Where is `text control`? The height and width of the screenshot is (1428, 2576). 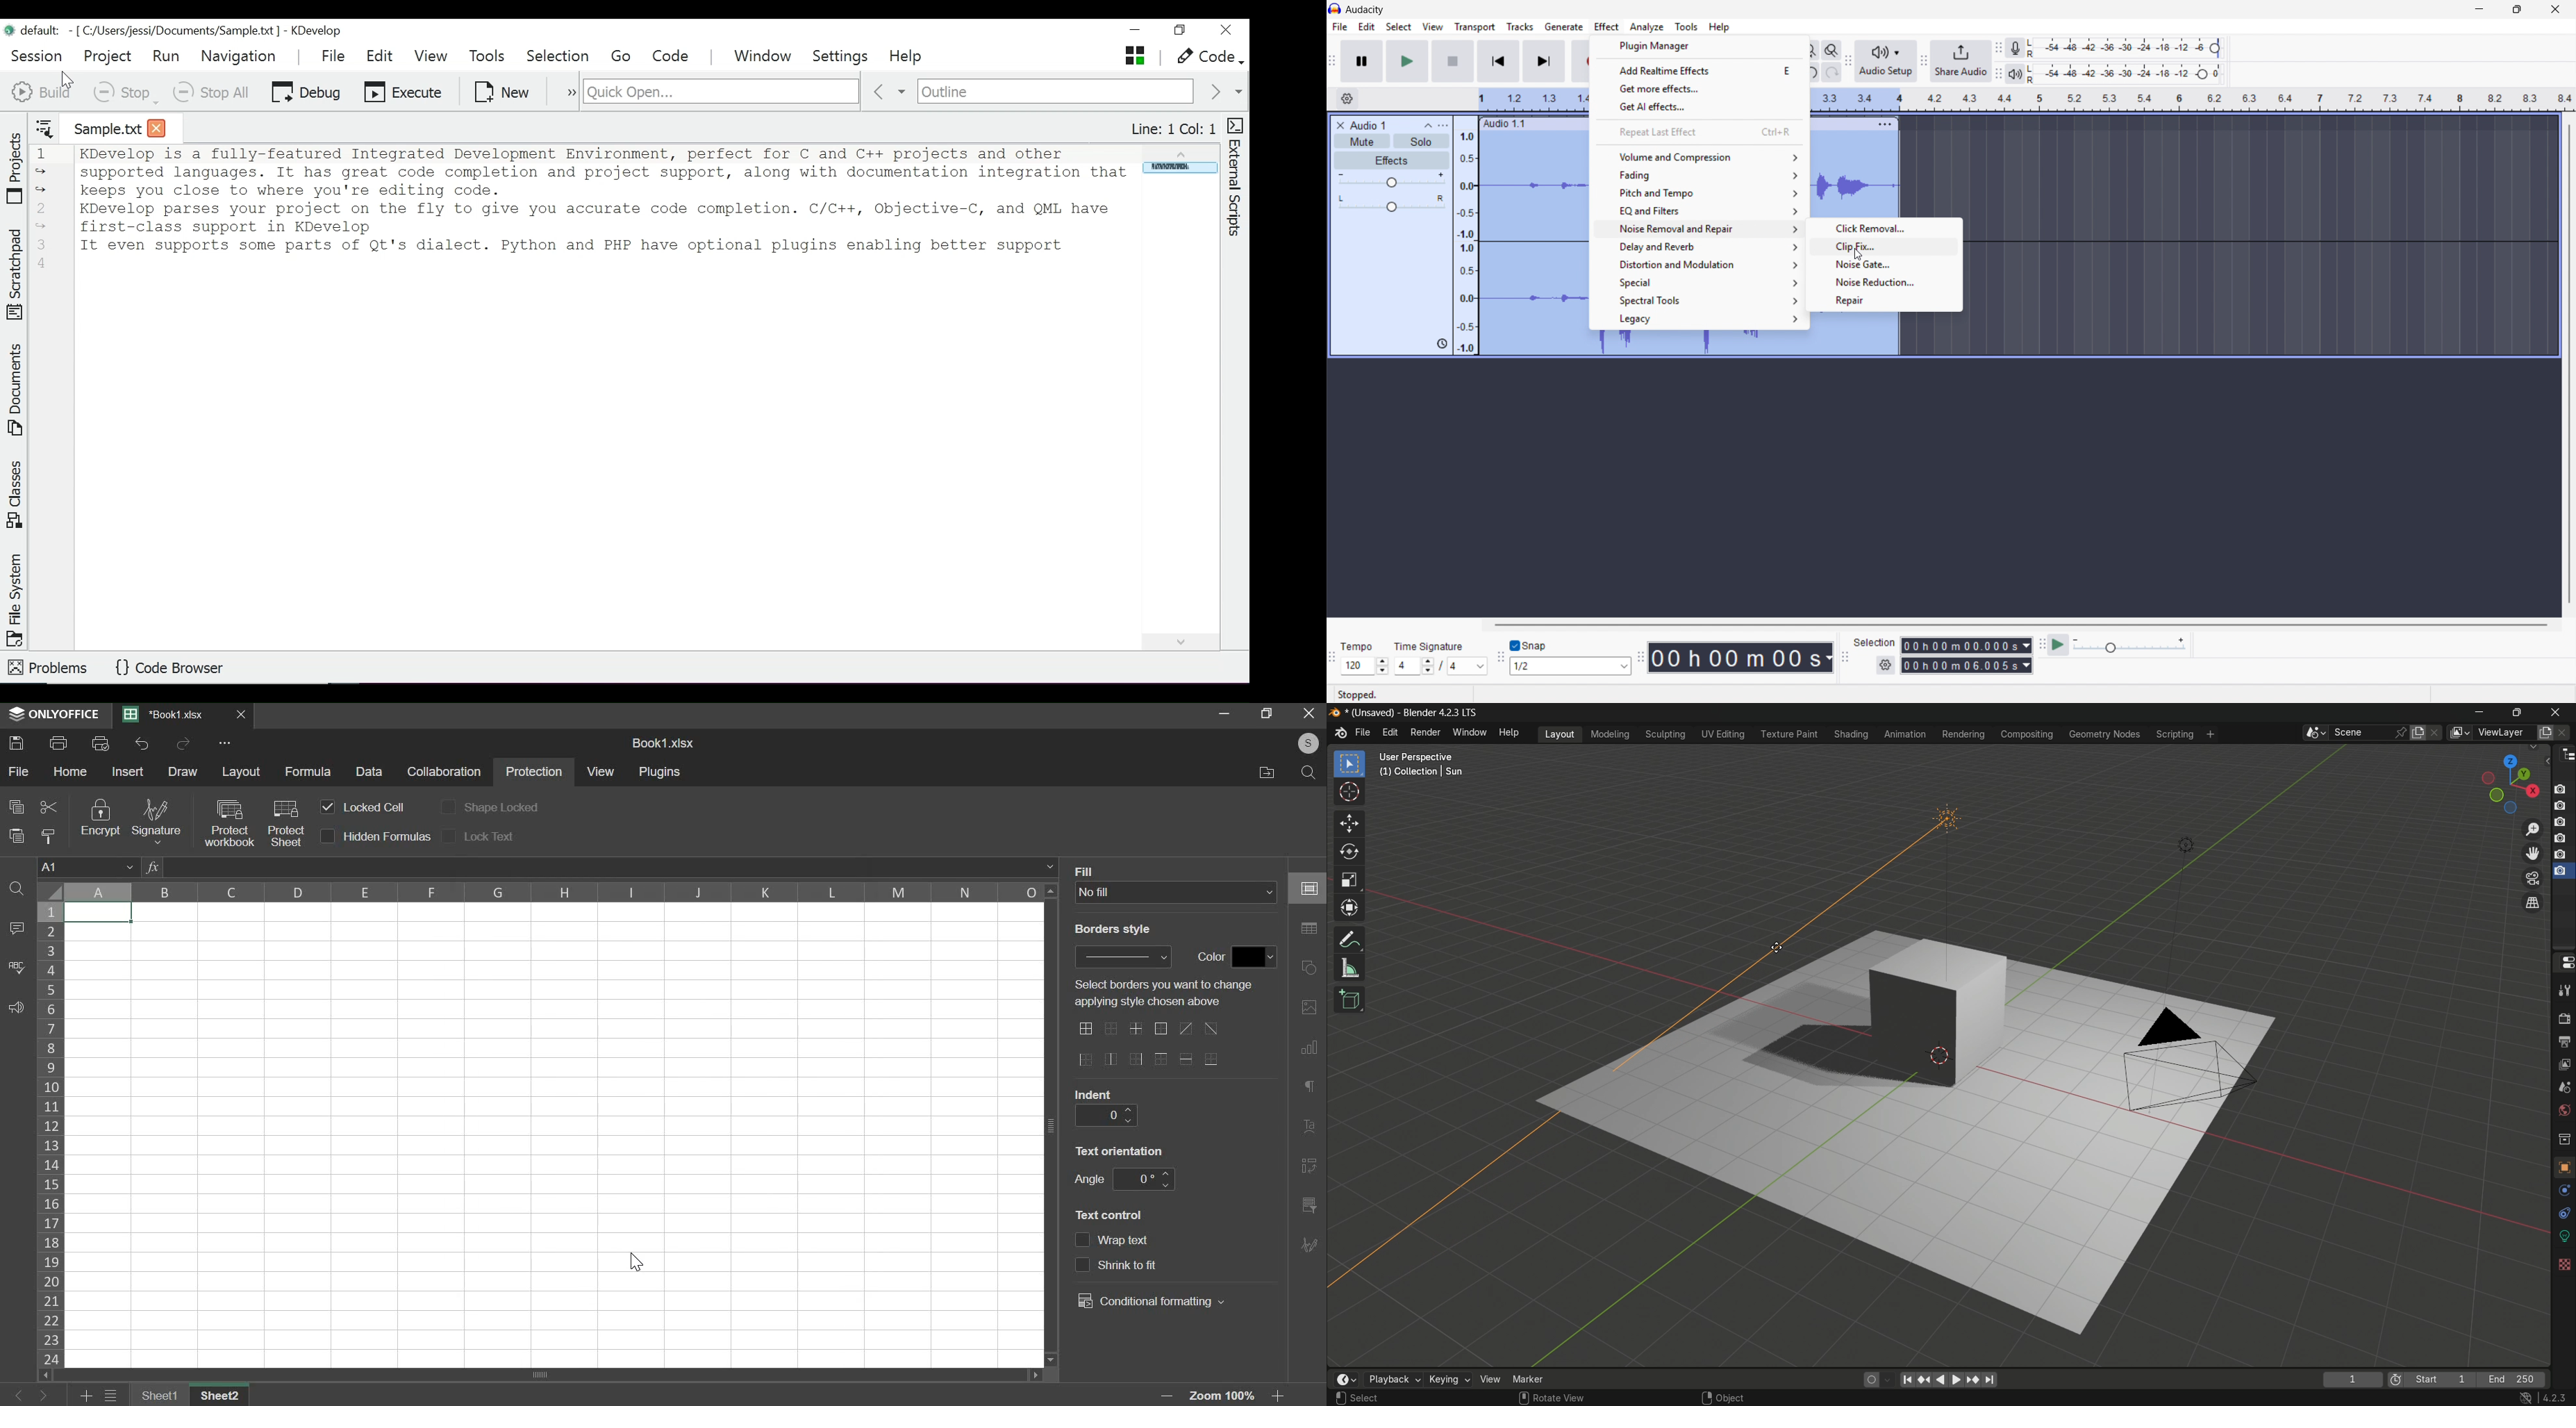 text control is located at coordinates (1150, 1265).